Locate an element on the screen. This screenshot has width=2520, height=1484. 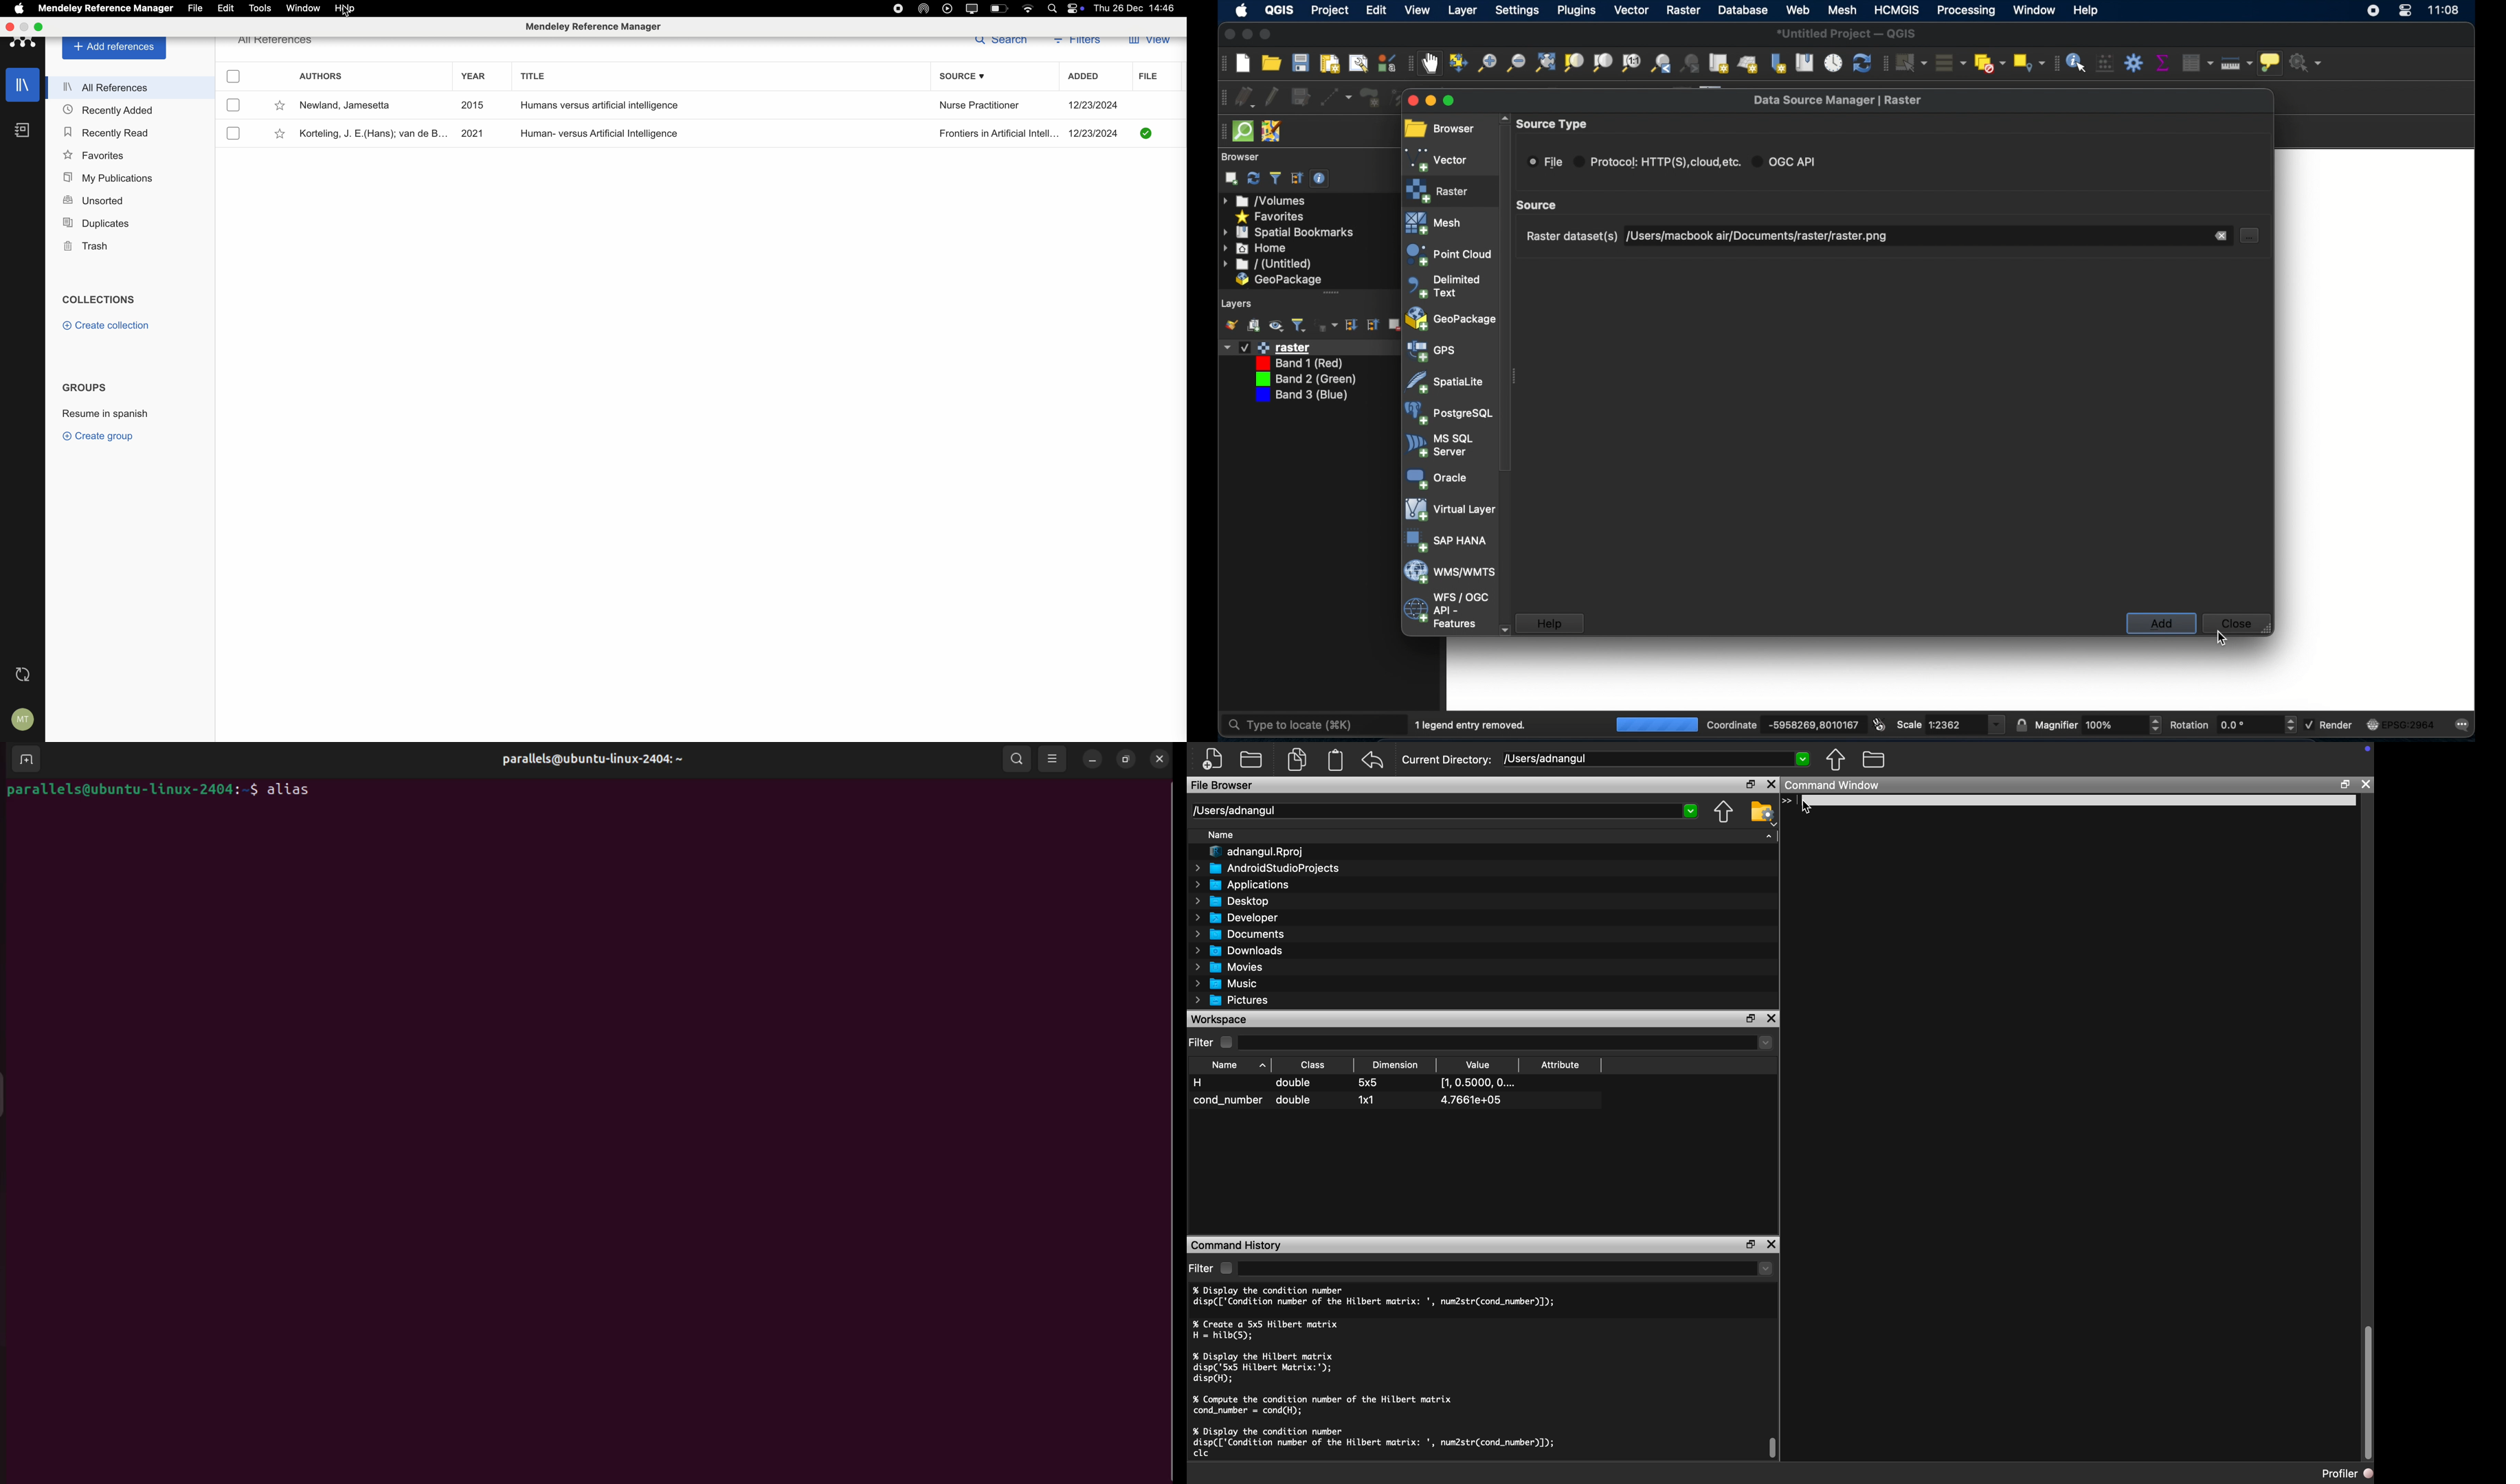
home is located at coordinates (1256, 248).